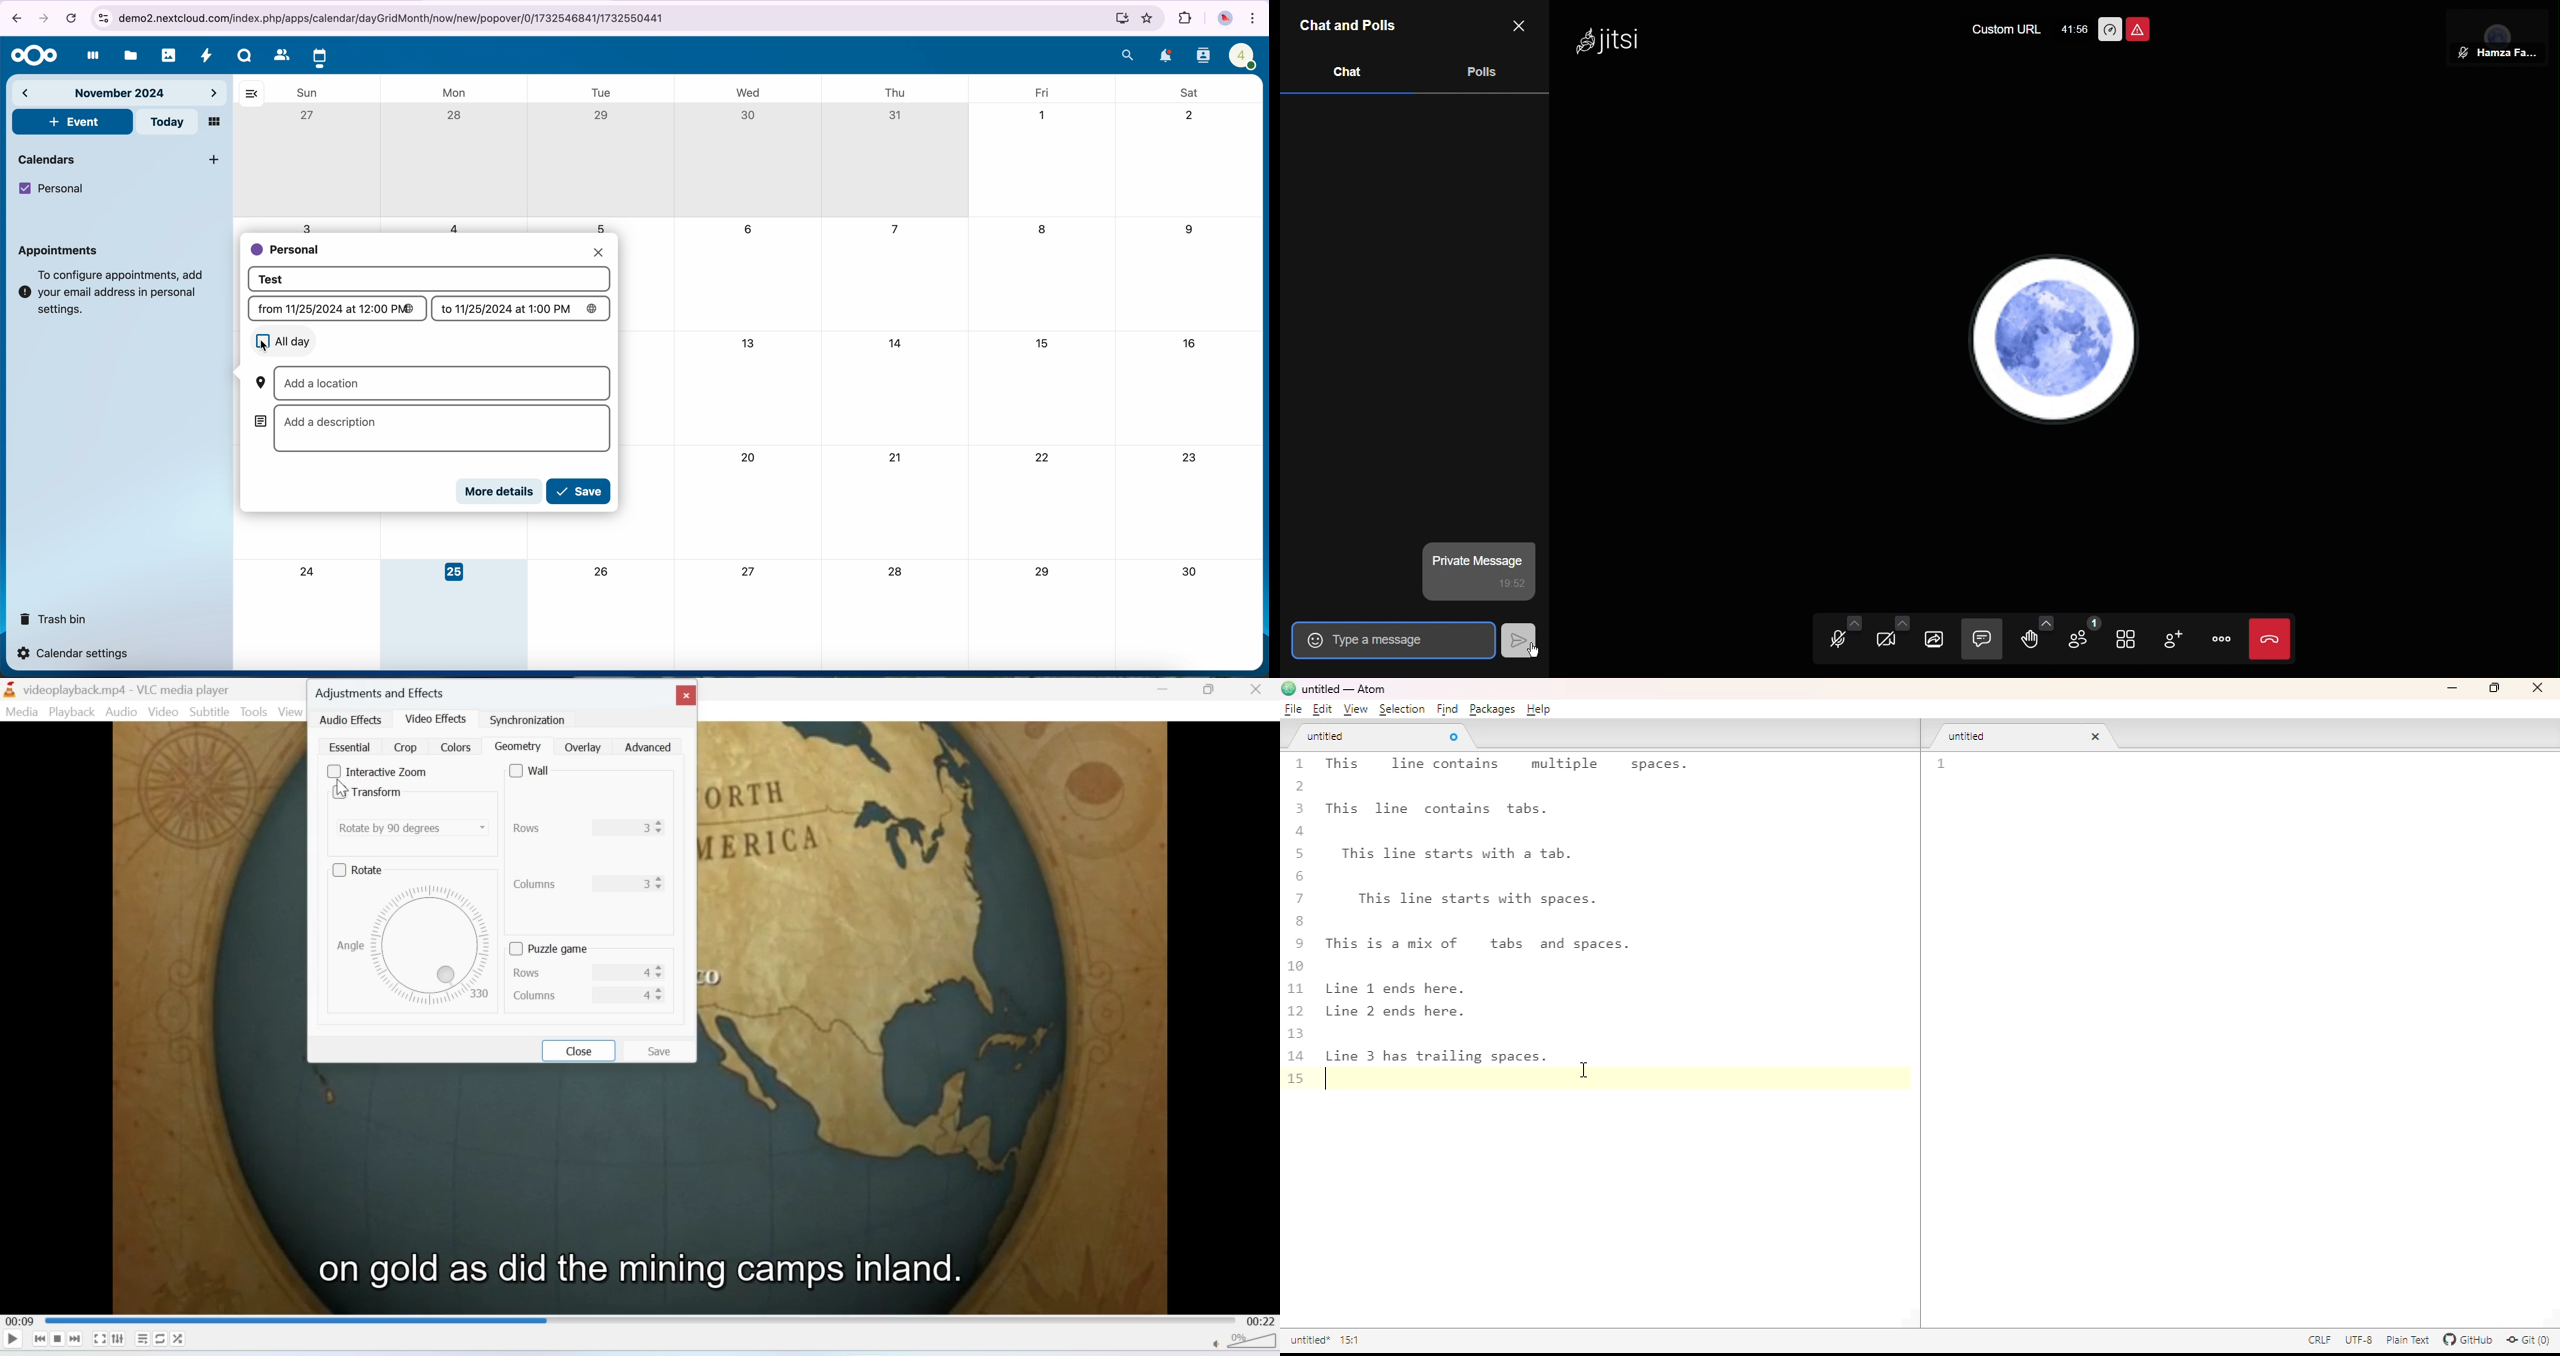 Image resolution: width=2576 pixels, height=1372 pixels. Describe the element at coordinates (76, 653) in the screenshot. I see `calendar settings` at that location.